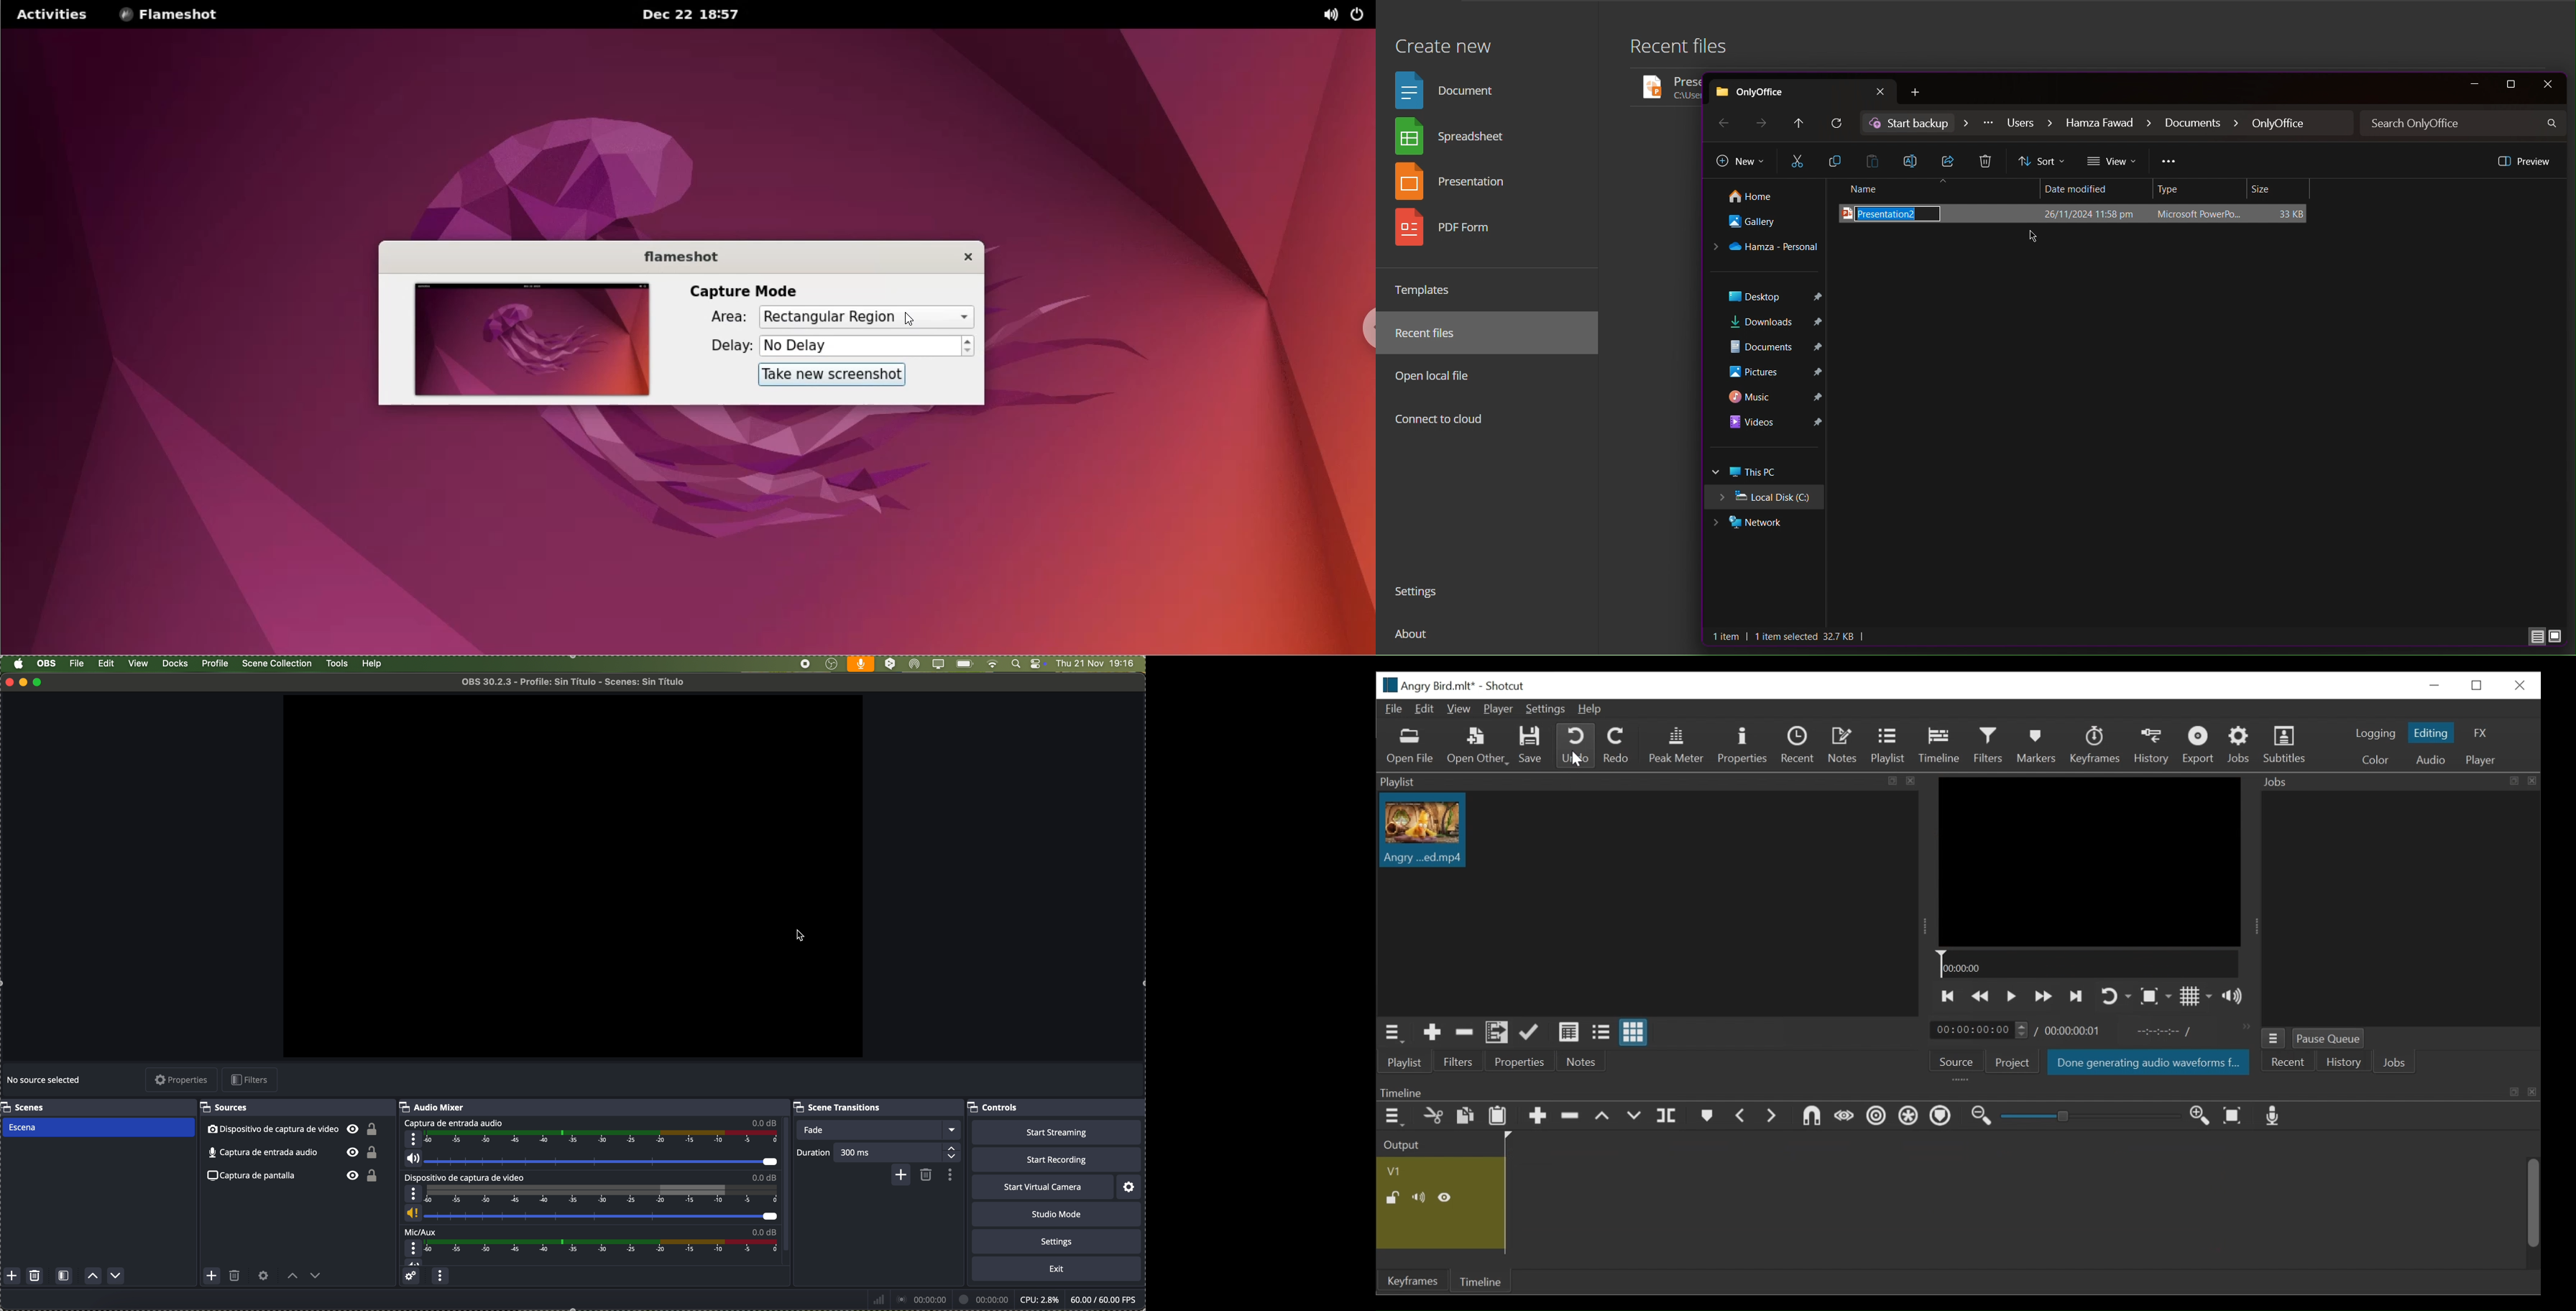 This screenshot has width=2576, height=1316. Describe the element at coordinates (1455, 232) in the screenshot. I see `PDF Form` at that location.